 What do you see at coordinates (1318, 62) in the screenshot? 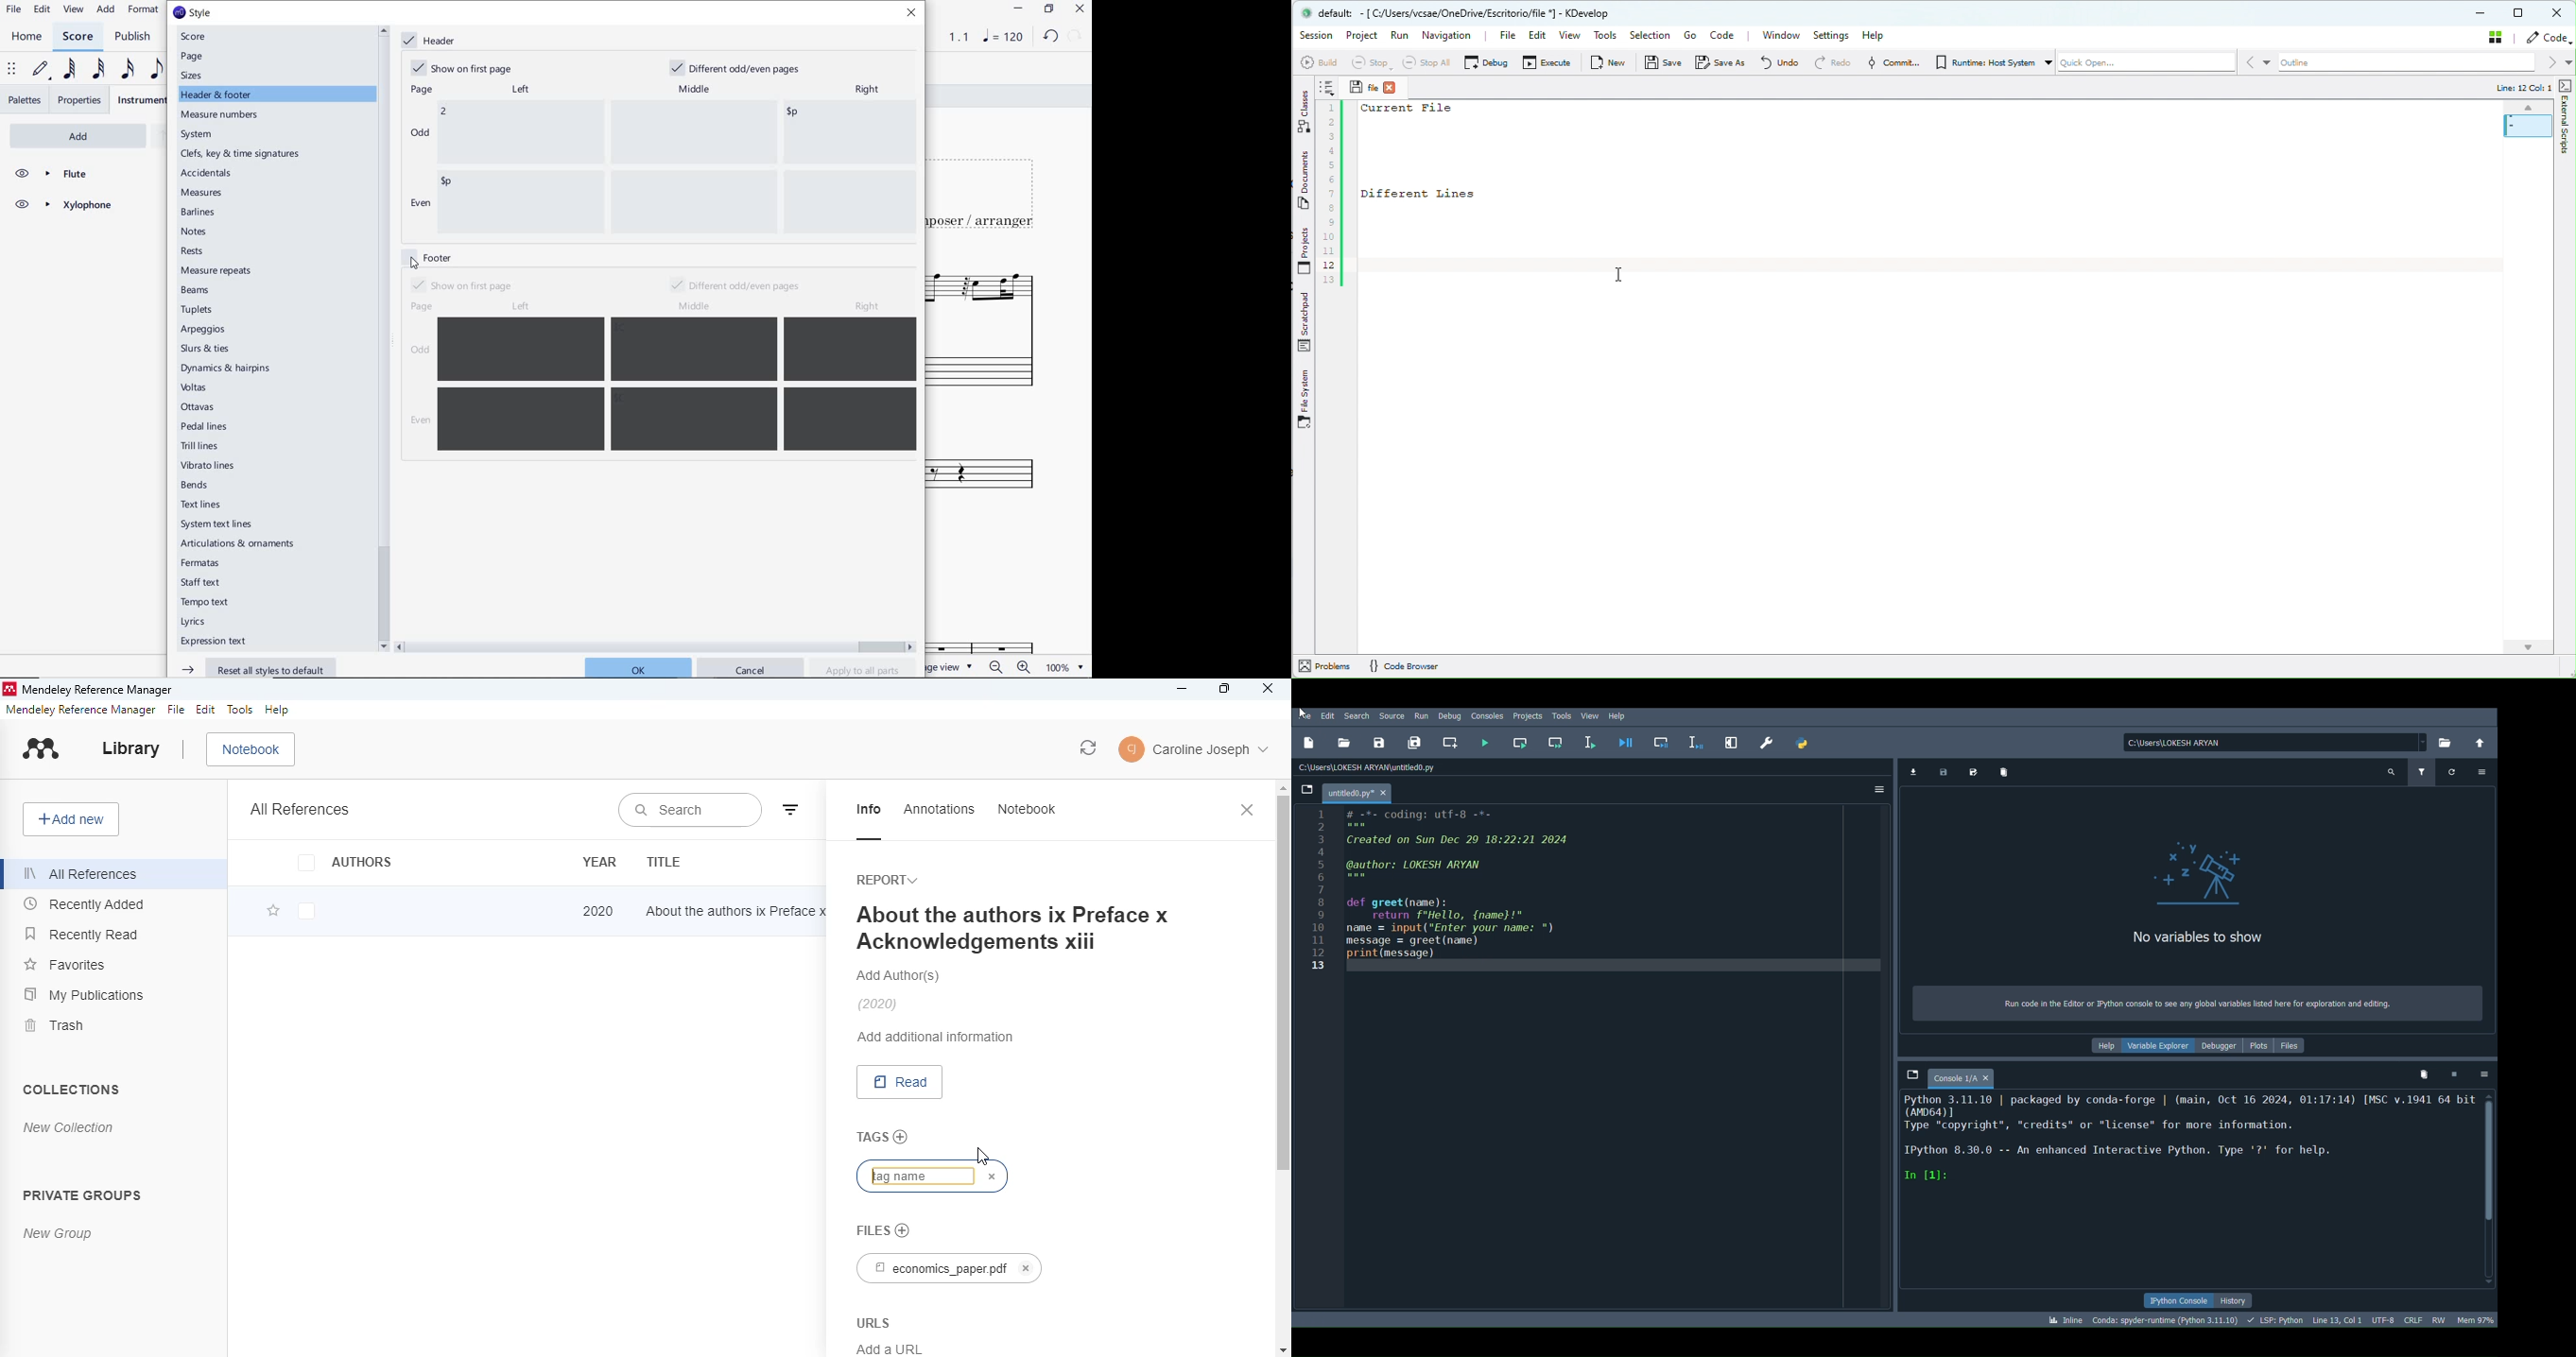
I see `Build` at bounding box center [1318, 62].